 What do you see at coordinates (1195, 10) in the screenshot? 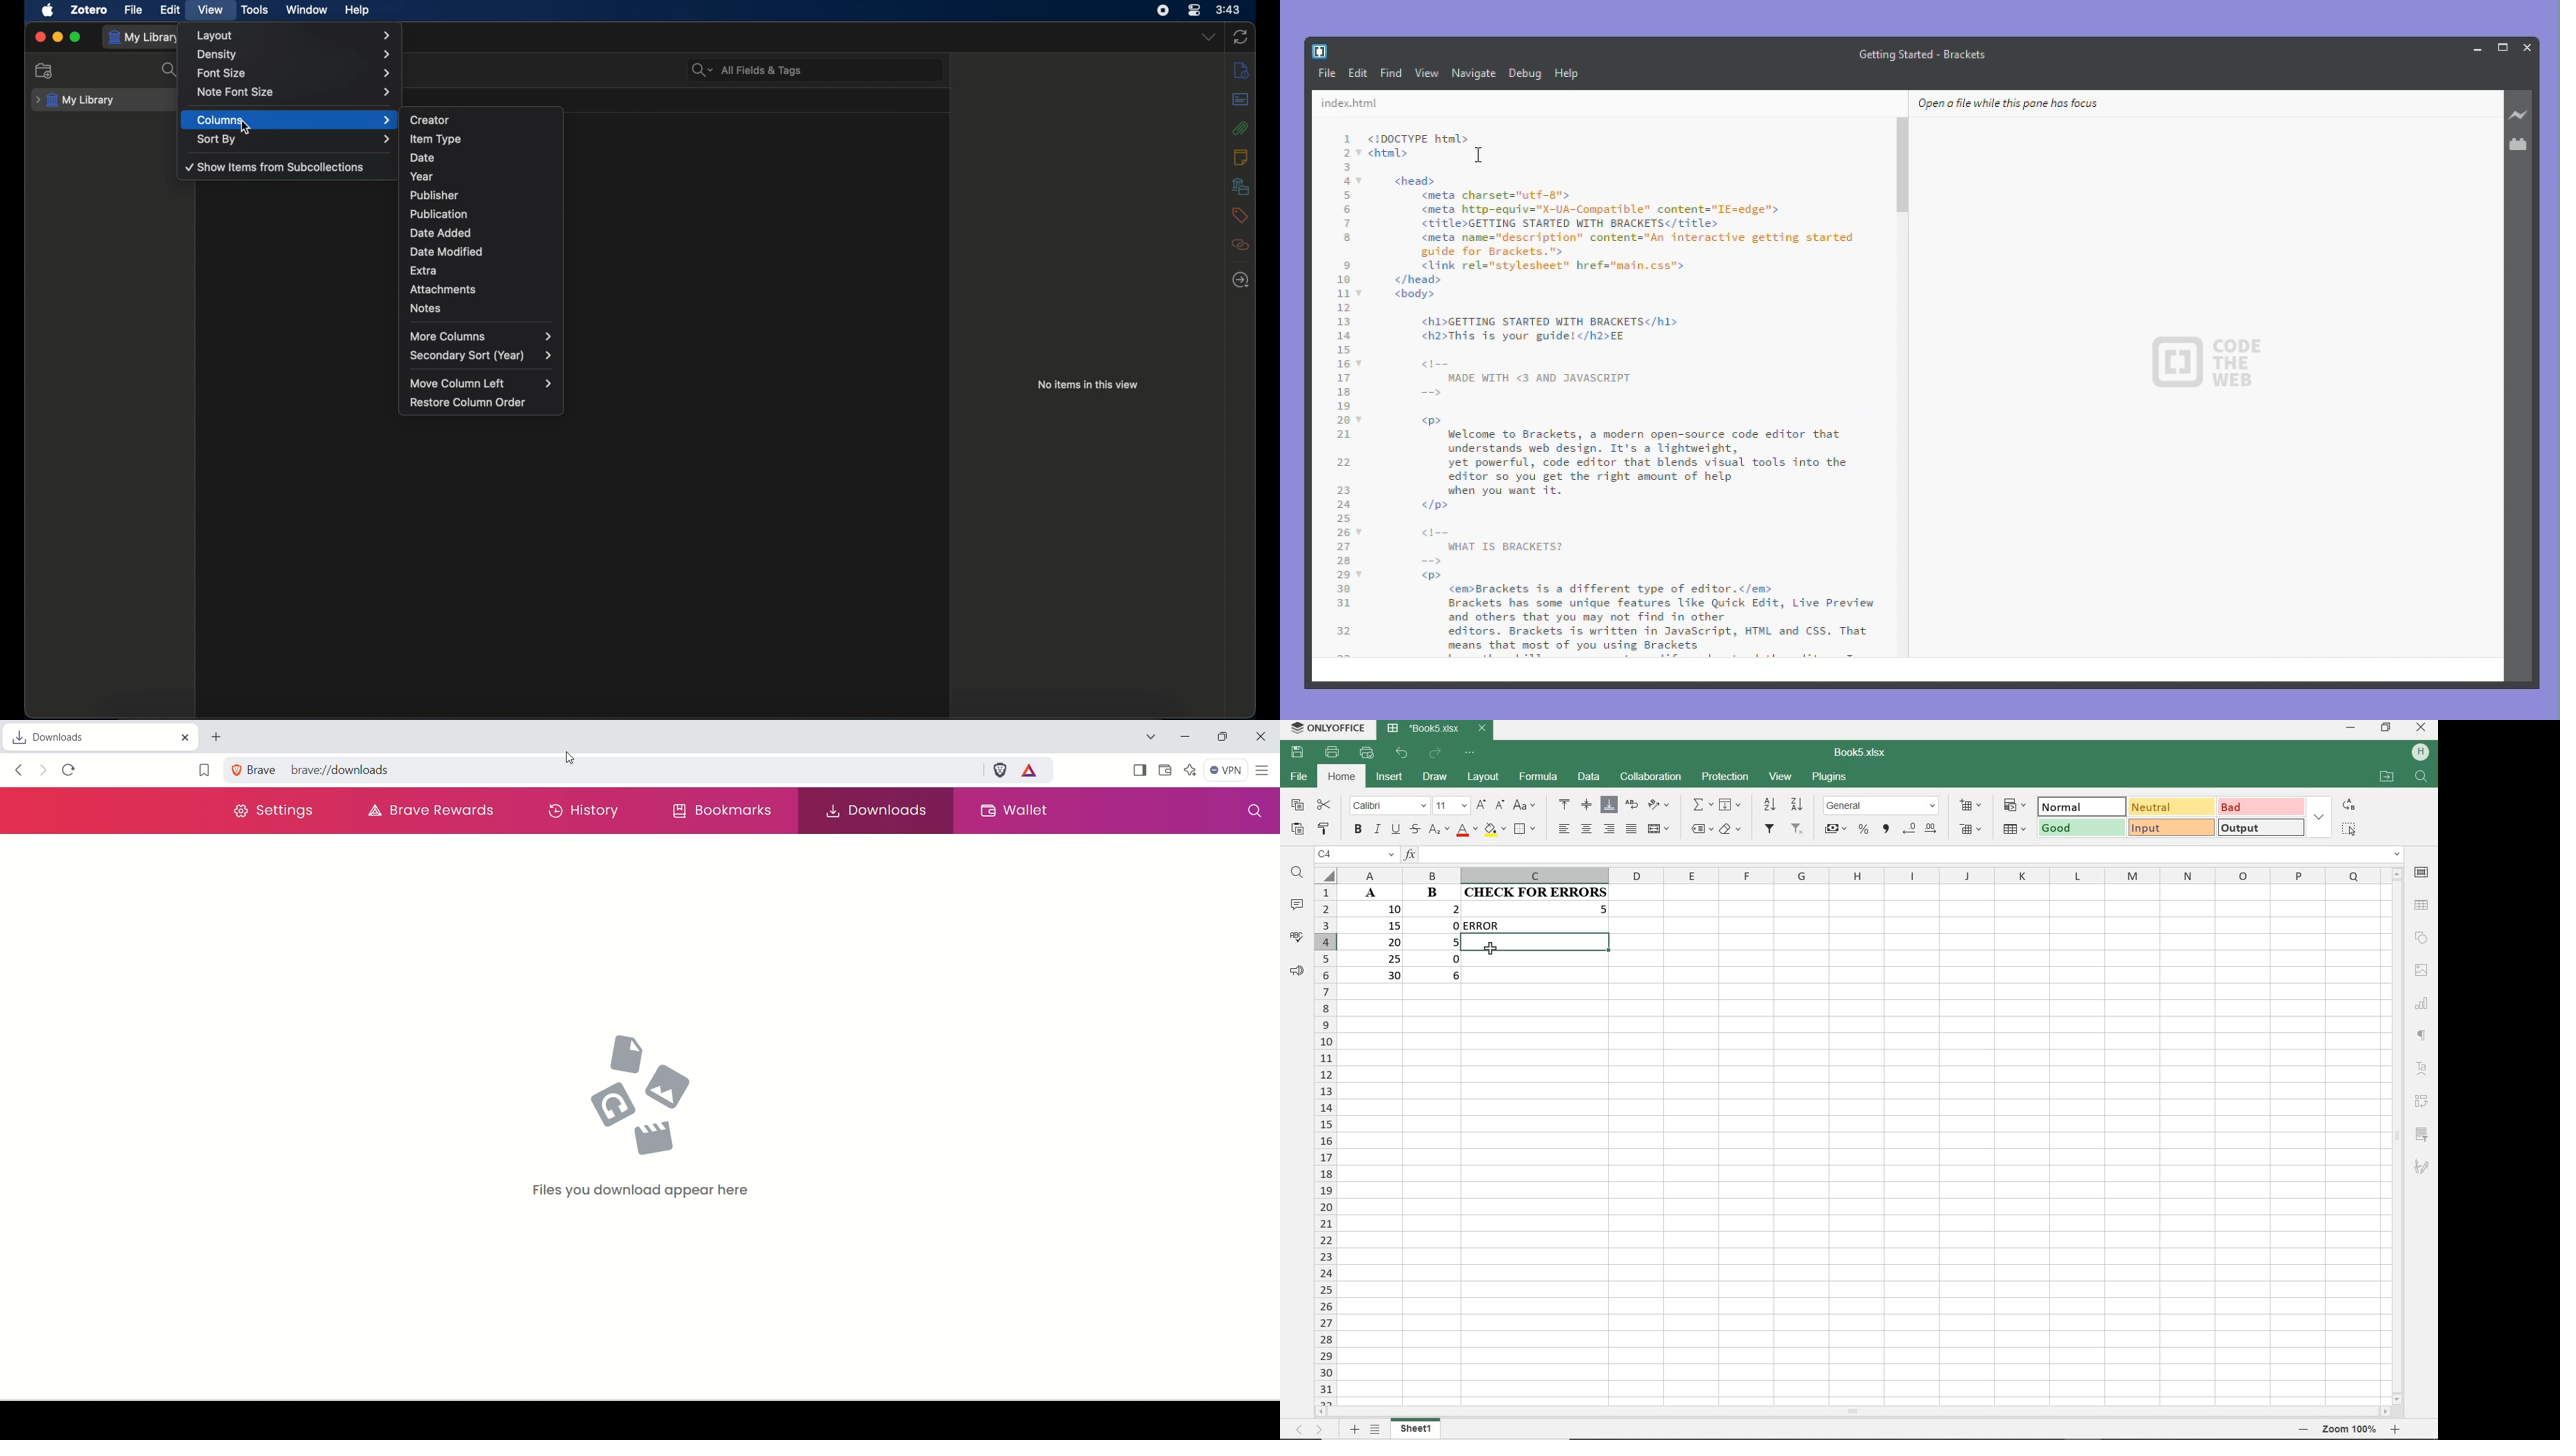
I see `control center` at bounding box center [1195, 10].